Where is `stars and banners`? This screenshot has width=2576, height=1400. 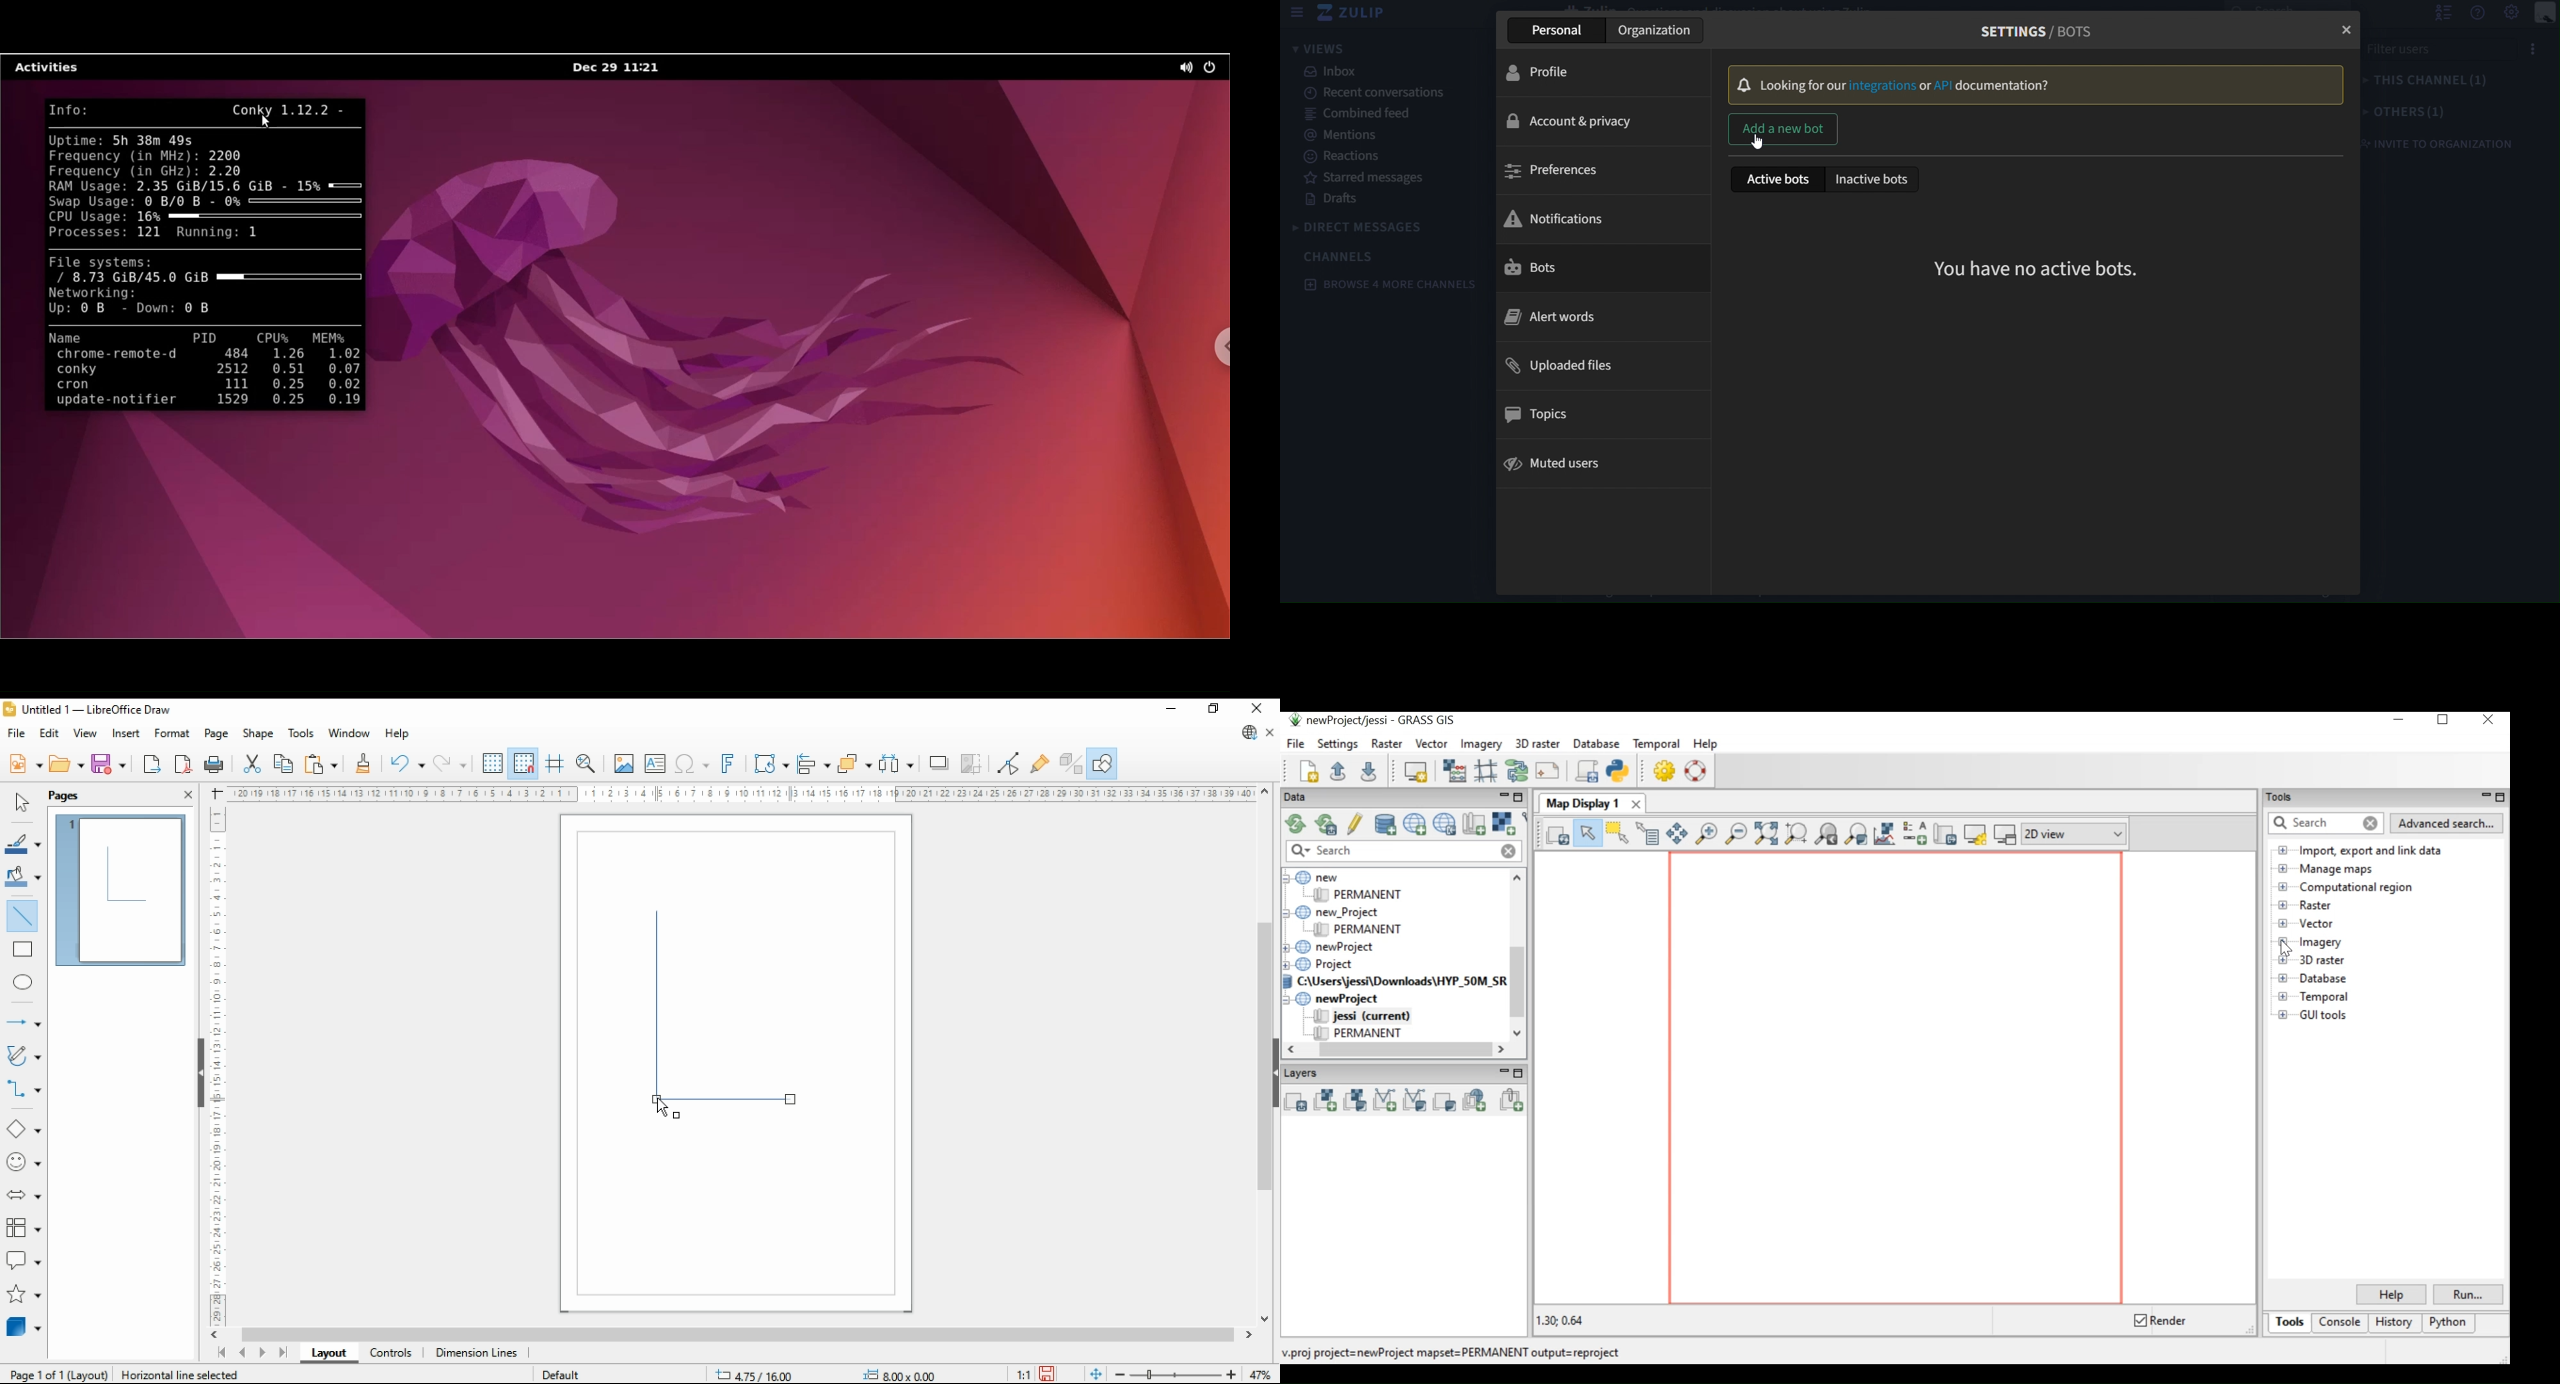 stars and banners is located at coordinates (22, 1295).